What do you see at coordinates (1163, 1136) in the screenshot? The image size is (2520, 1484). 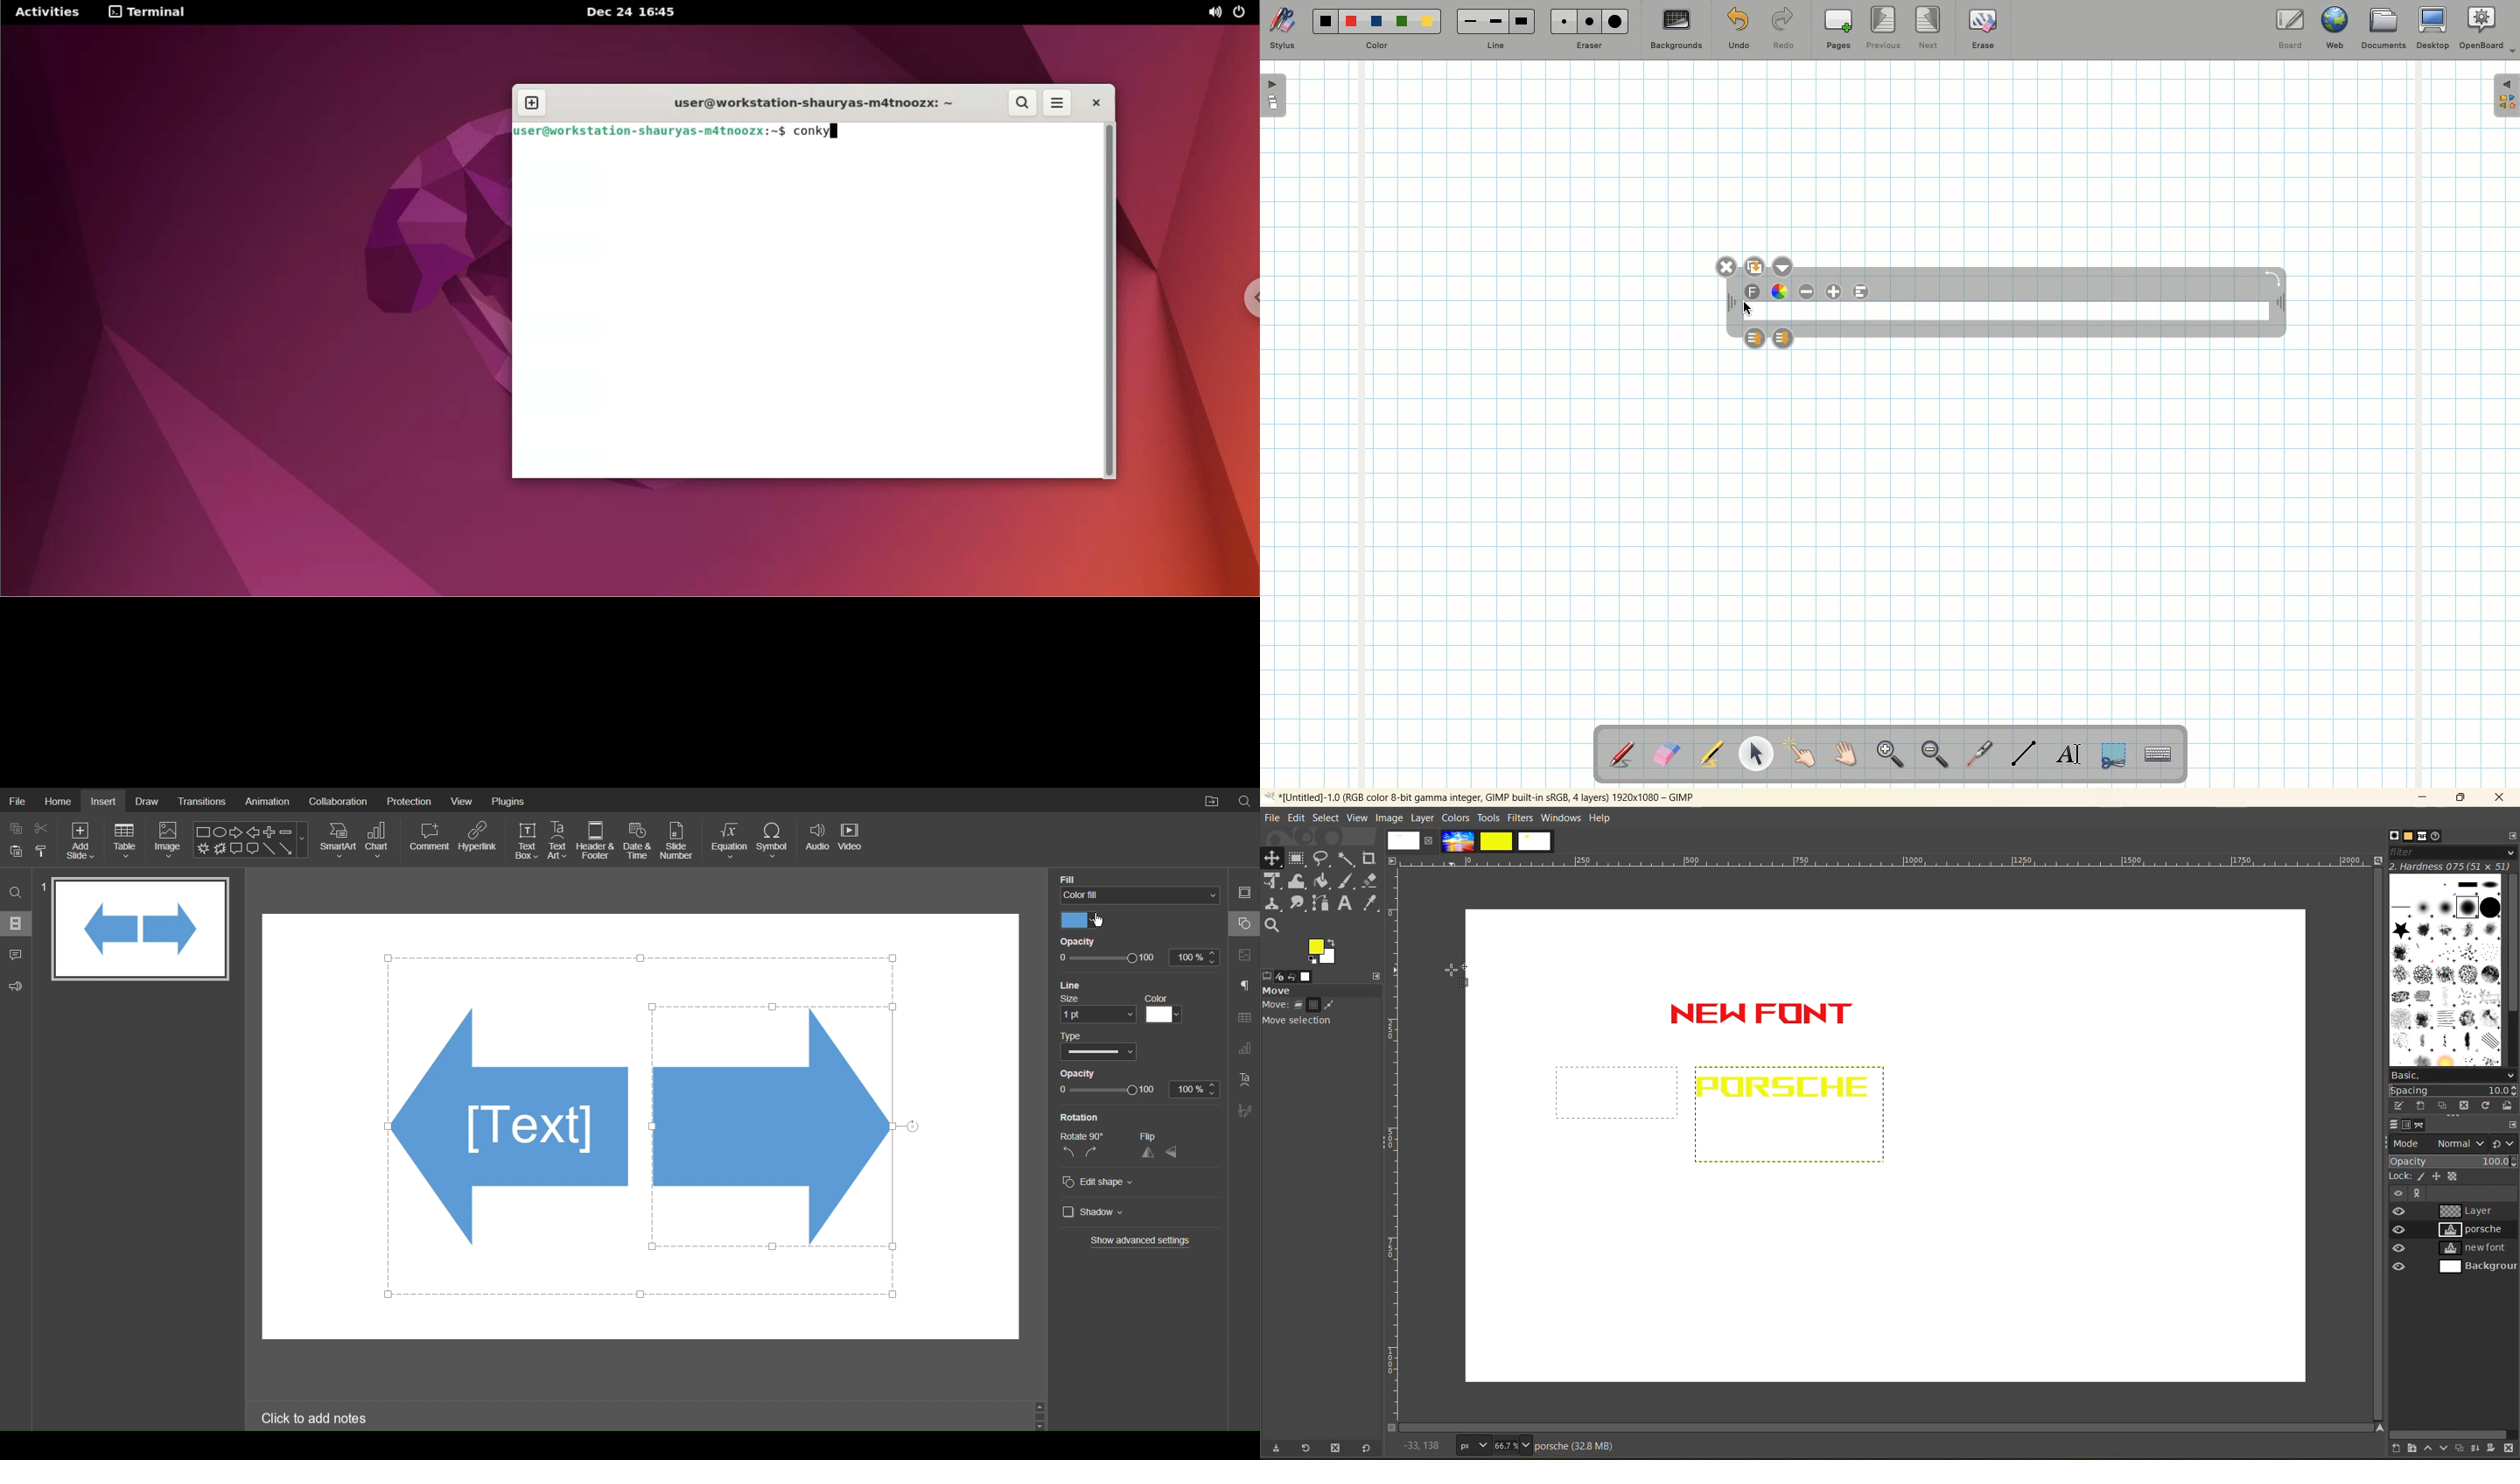 I see `Flip` at bounding box center [1163, 1136].